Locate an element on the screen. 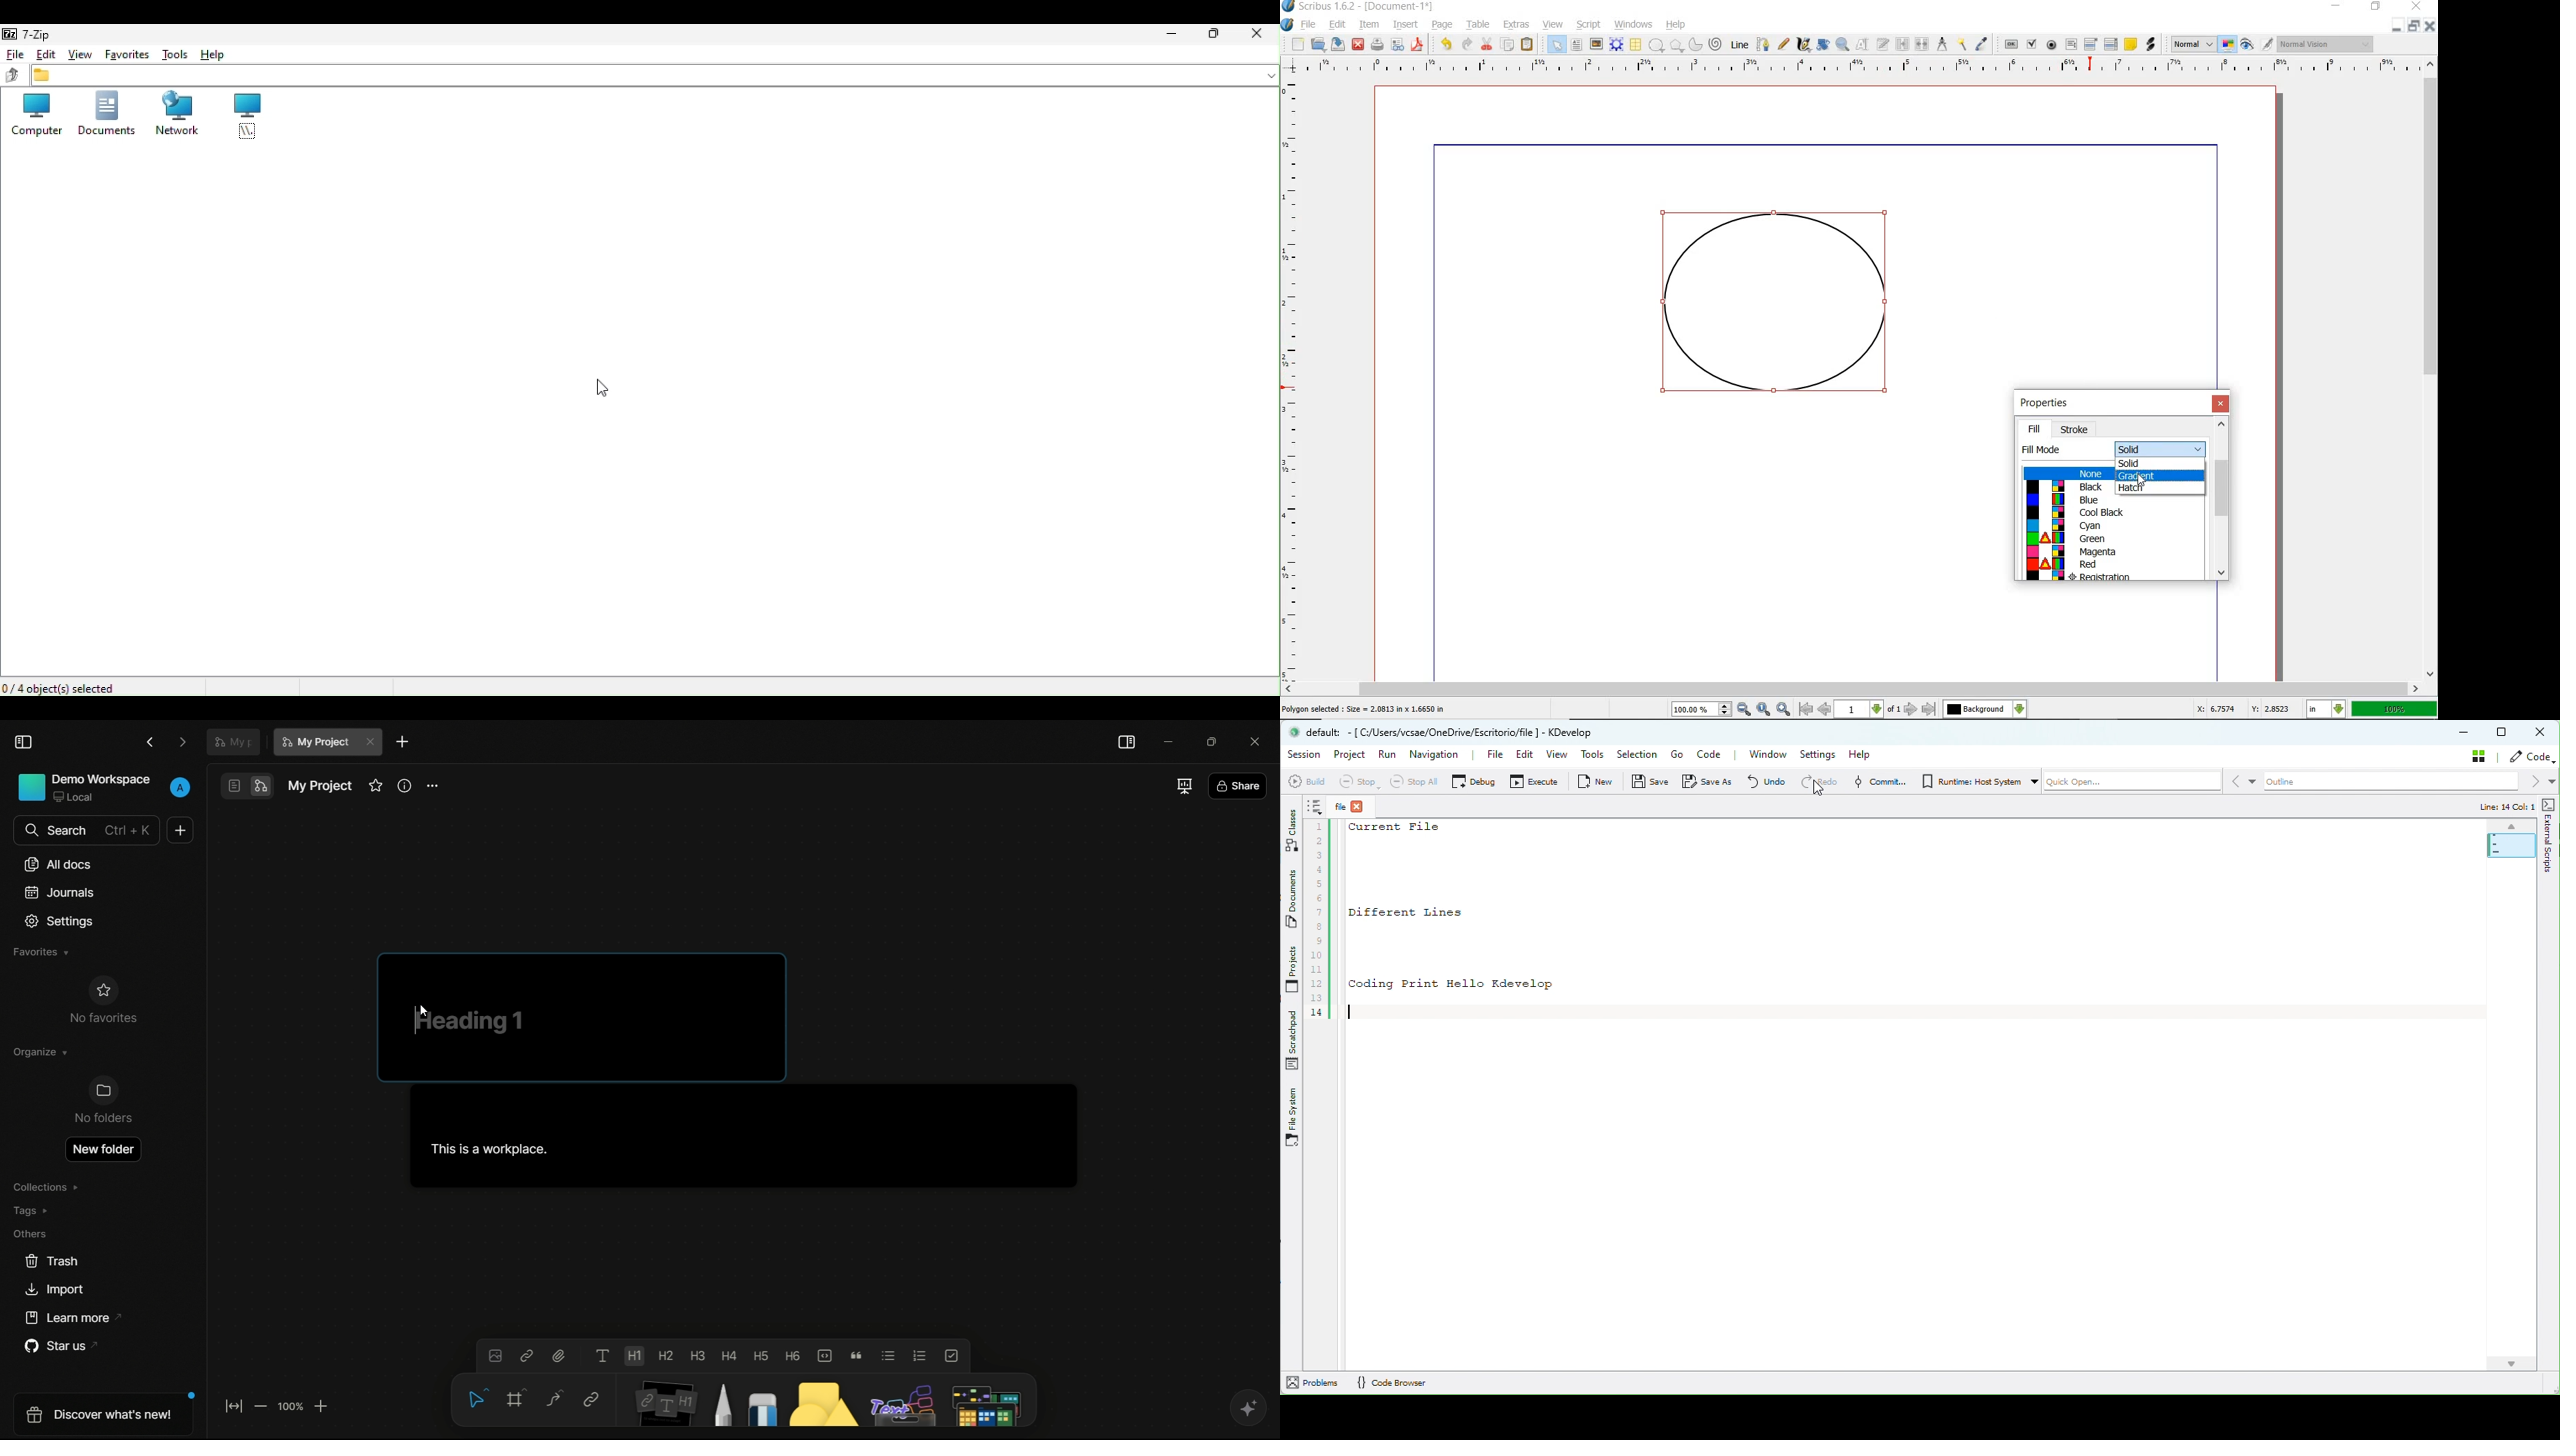 The image size is (2576, 1456). demo workspace is located at coordinates (85, 789).